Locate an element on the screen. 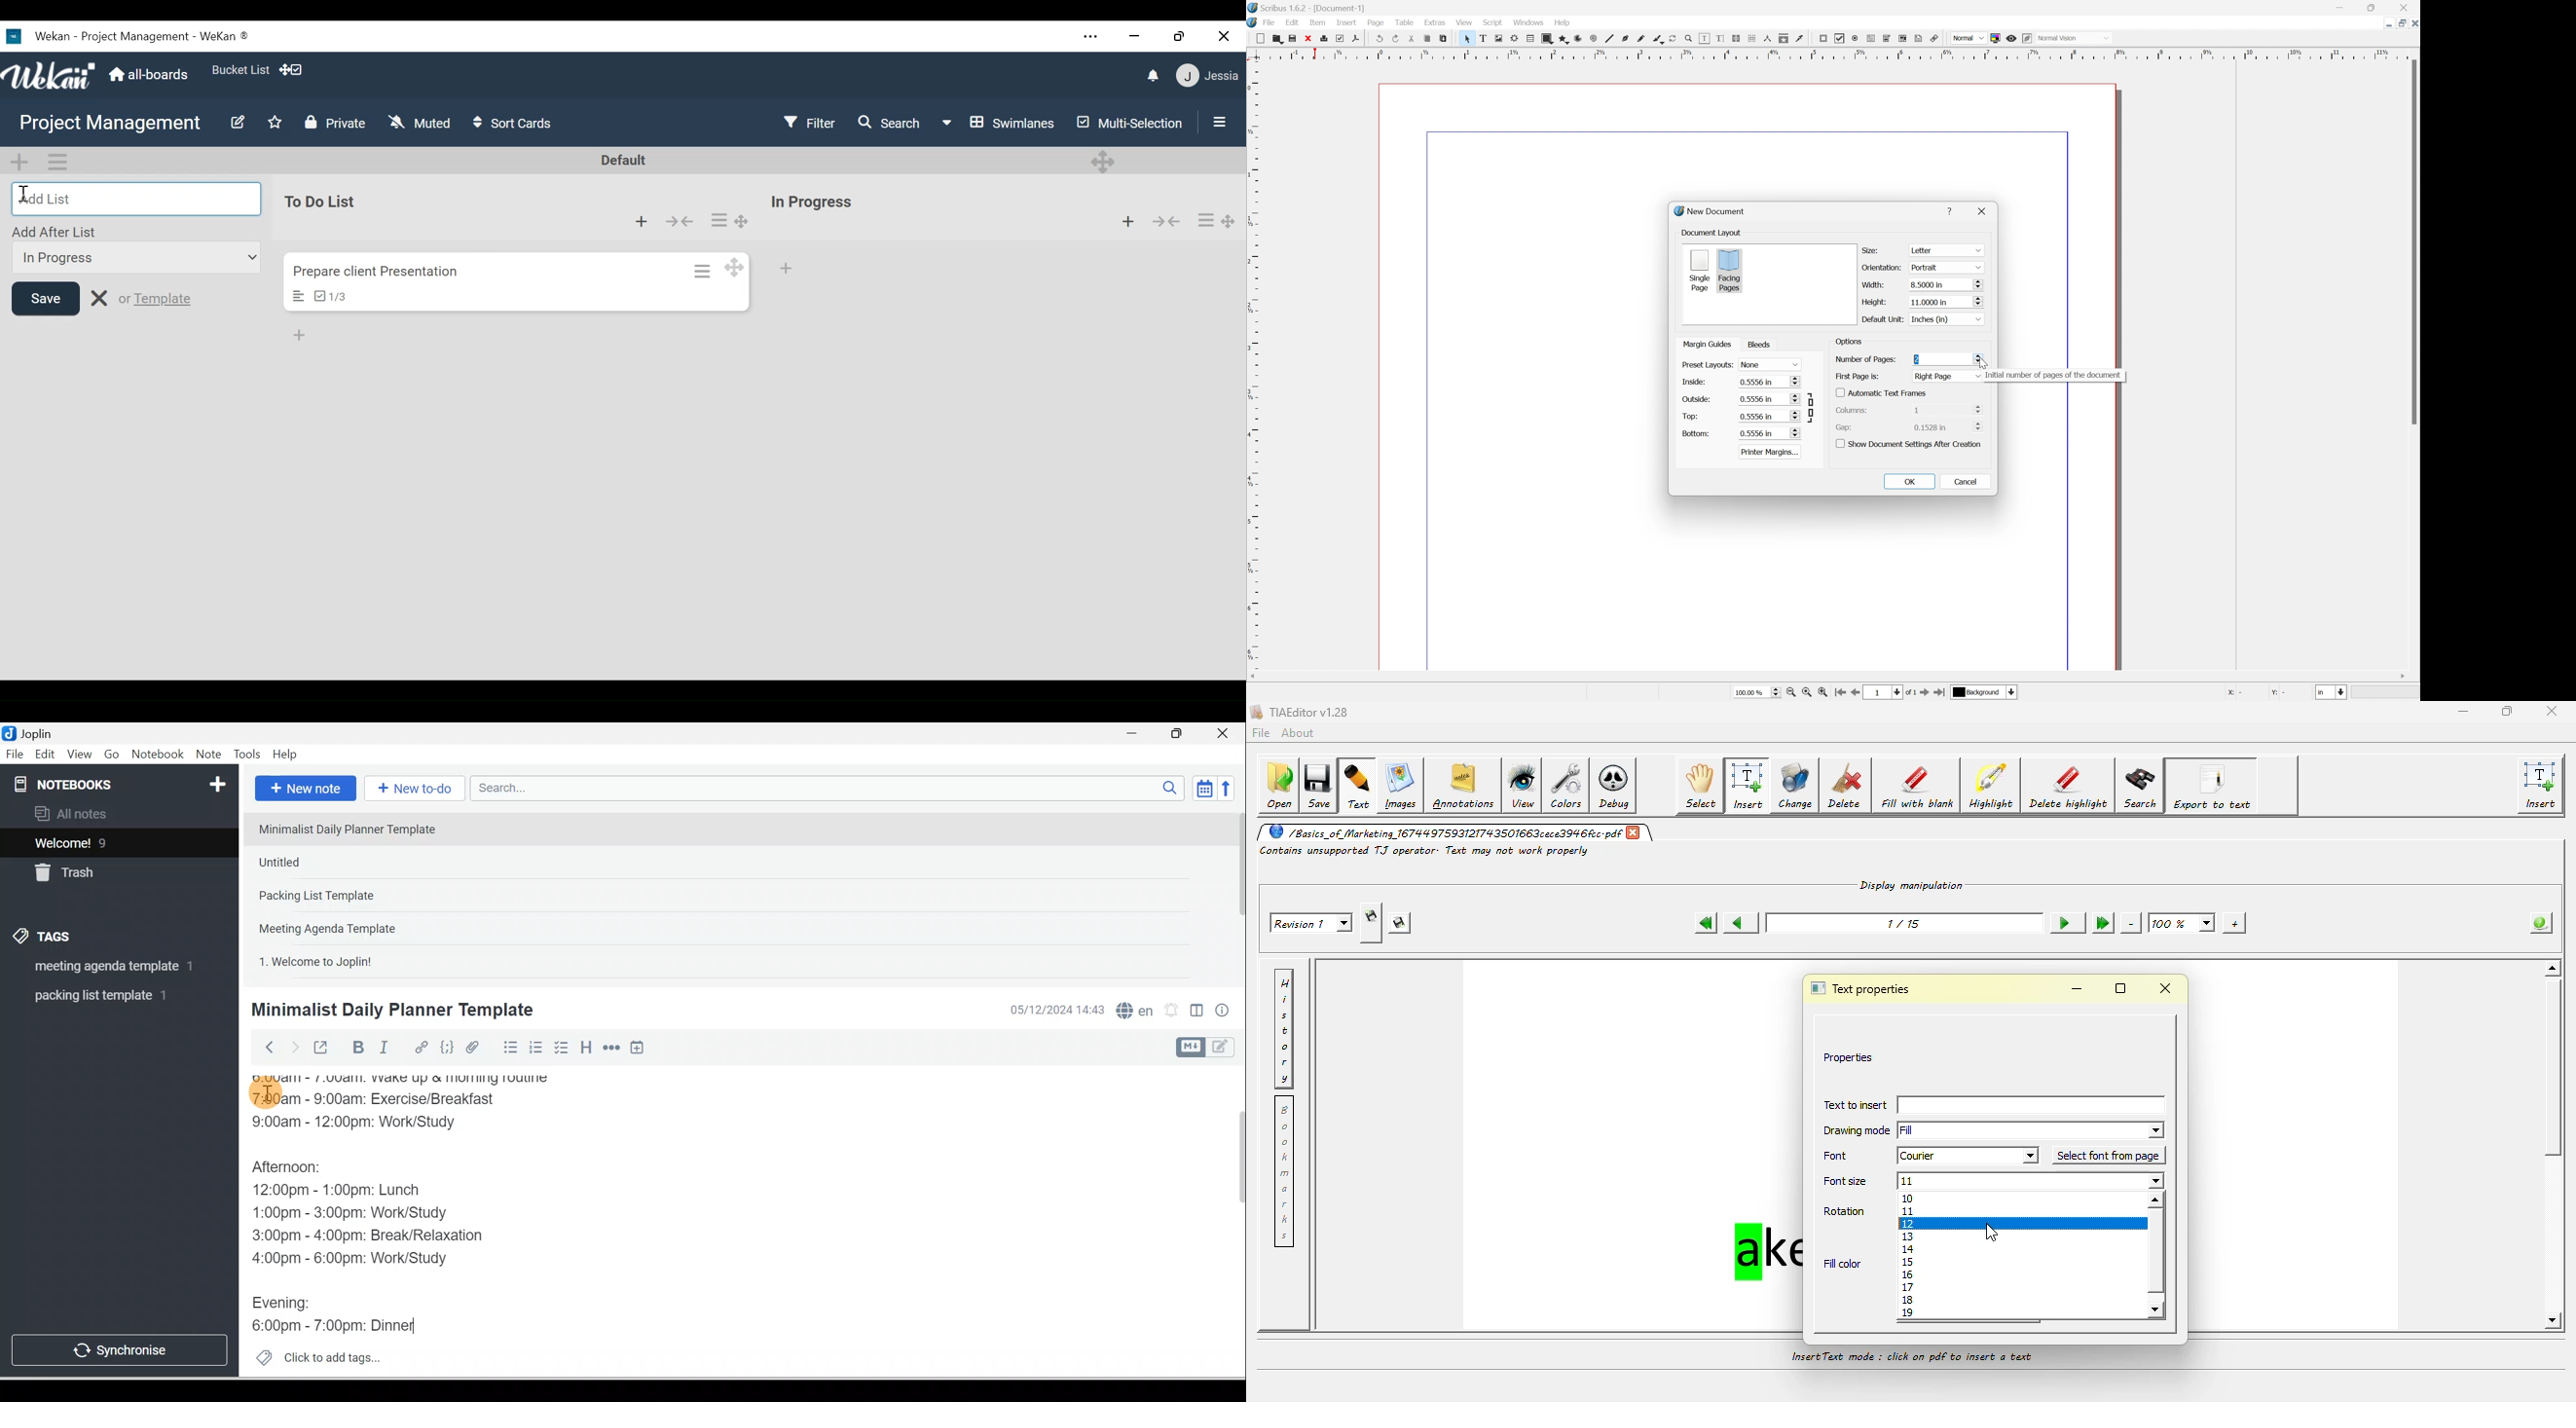 Image resolution: width=2576 pixels, height=1428 pixels. Margin guides is located at coordinates (1706, 343).